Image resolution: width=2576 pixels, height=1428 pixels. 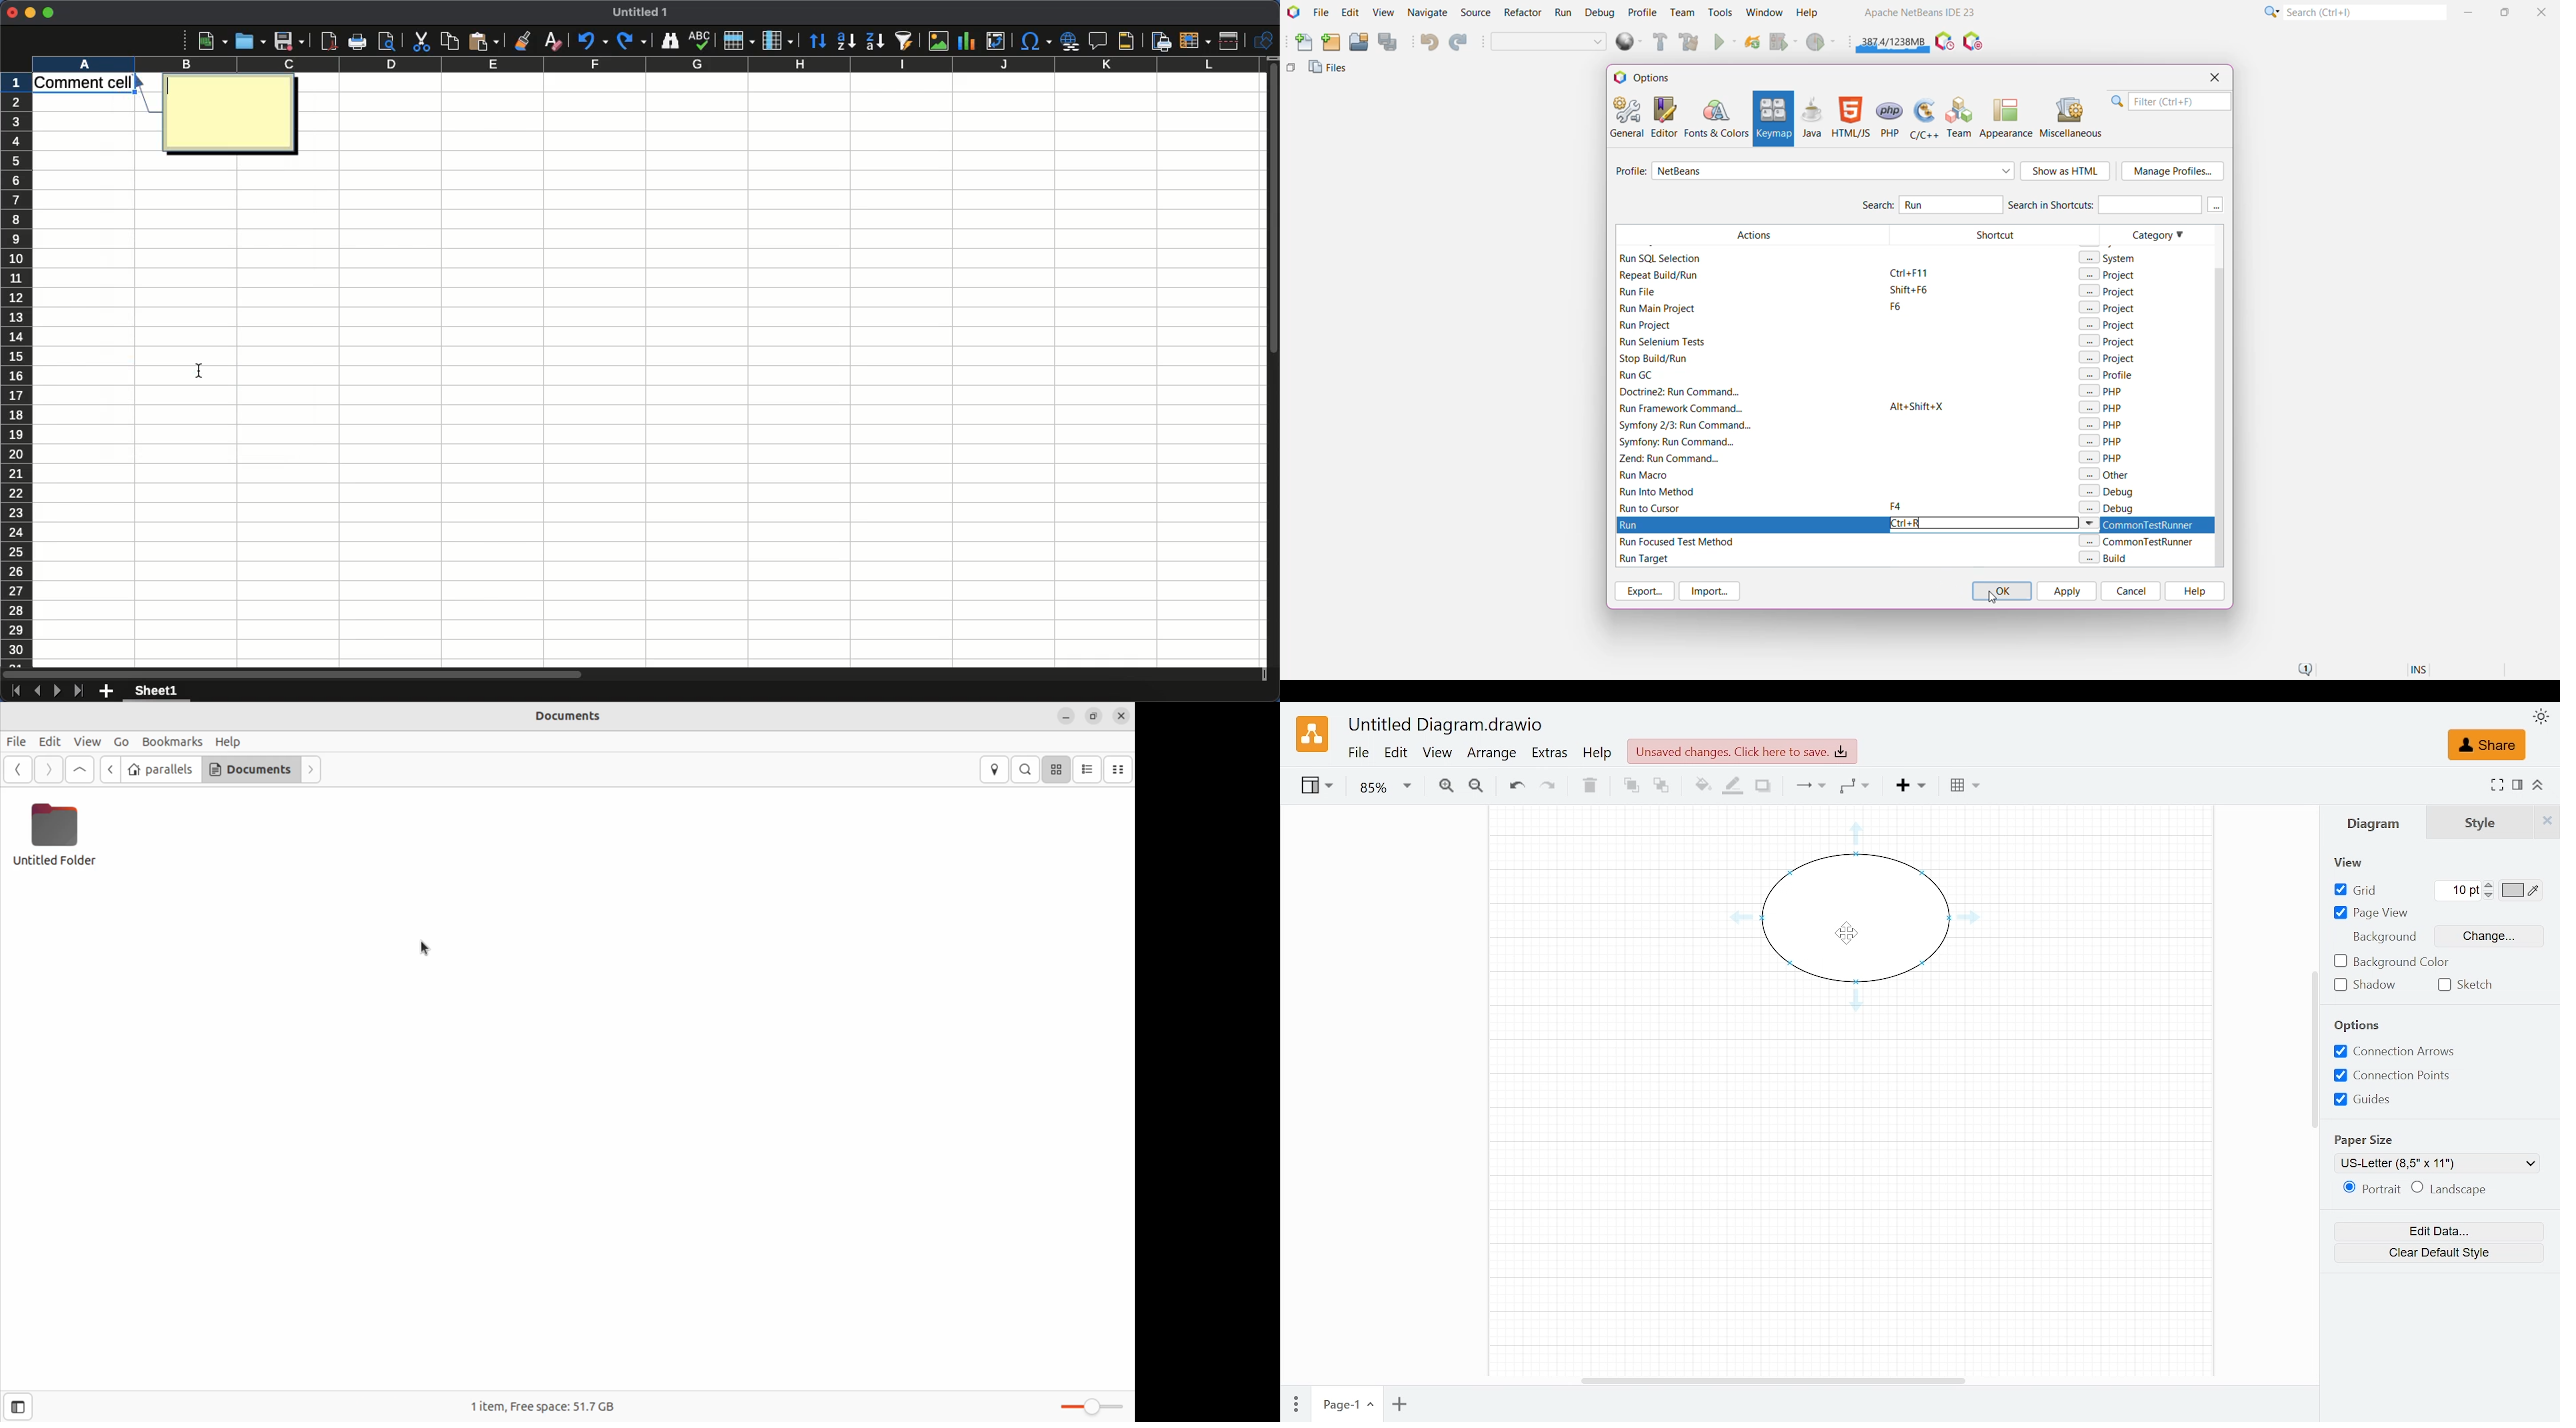 I want to click on Apply, so click(x=2066, y=591).